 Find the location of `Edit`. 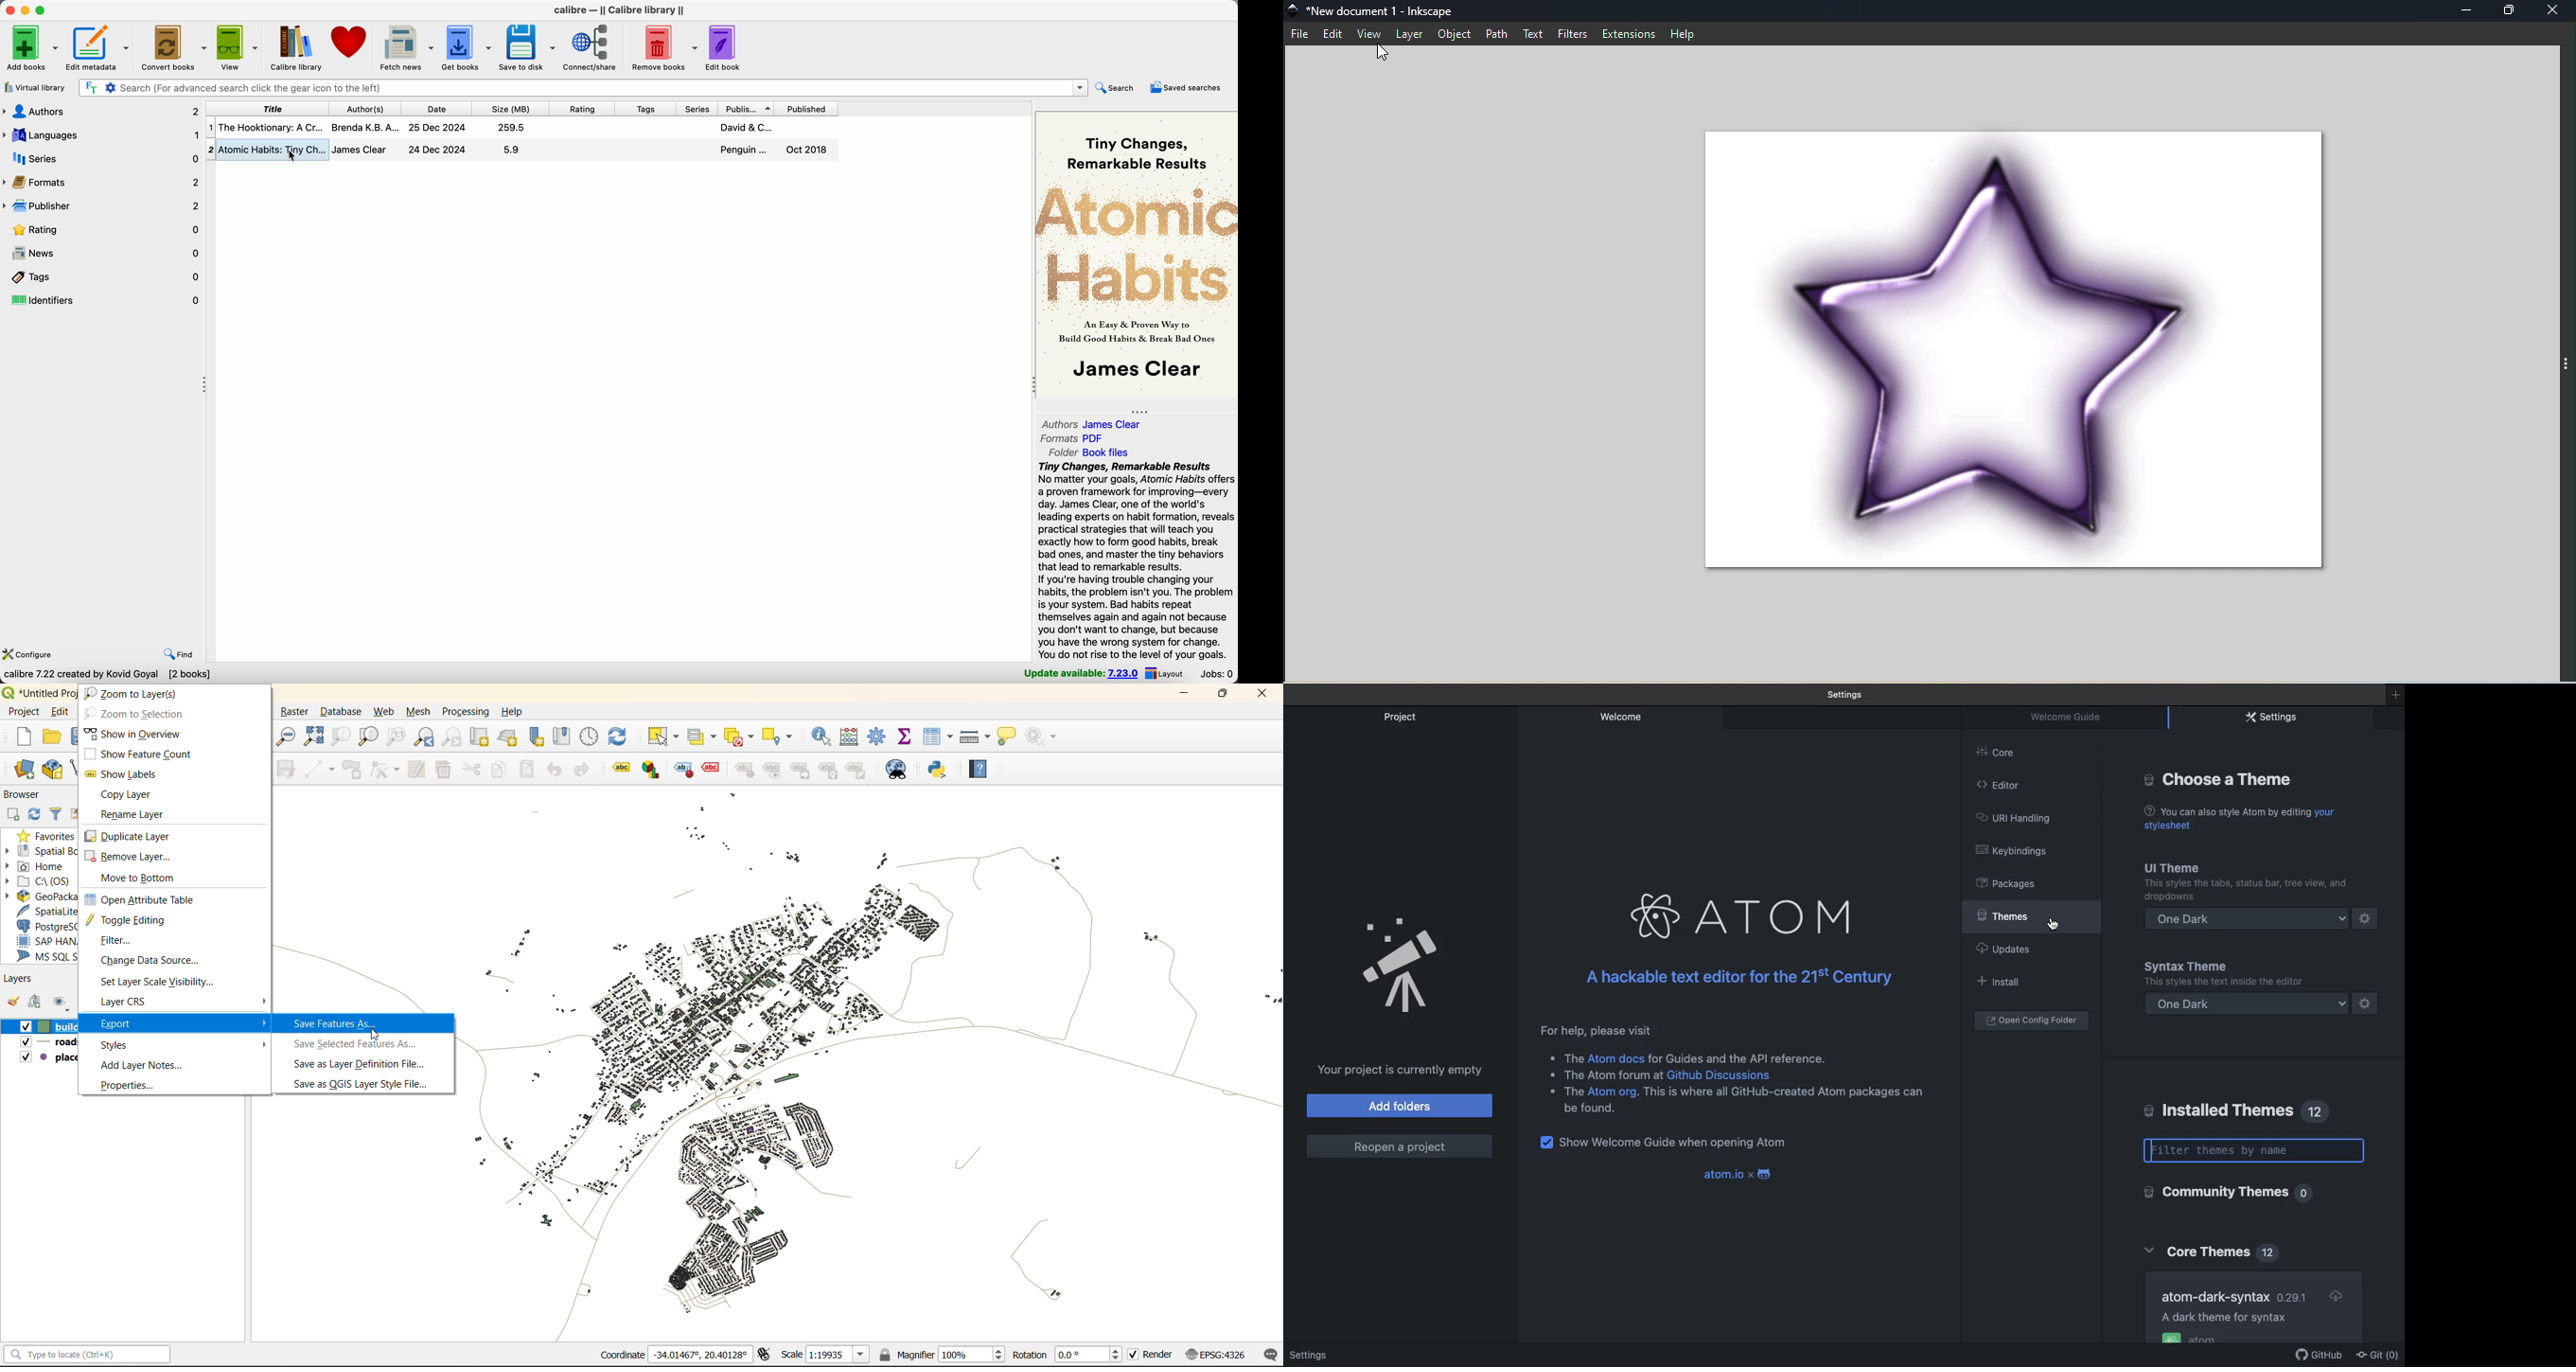

Edit is located at coordinates (1331, 32).